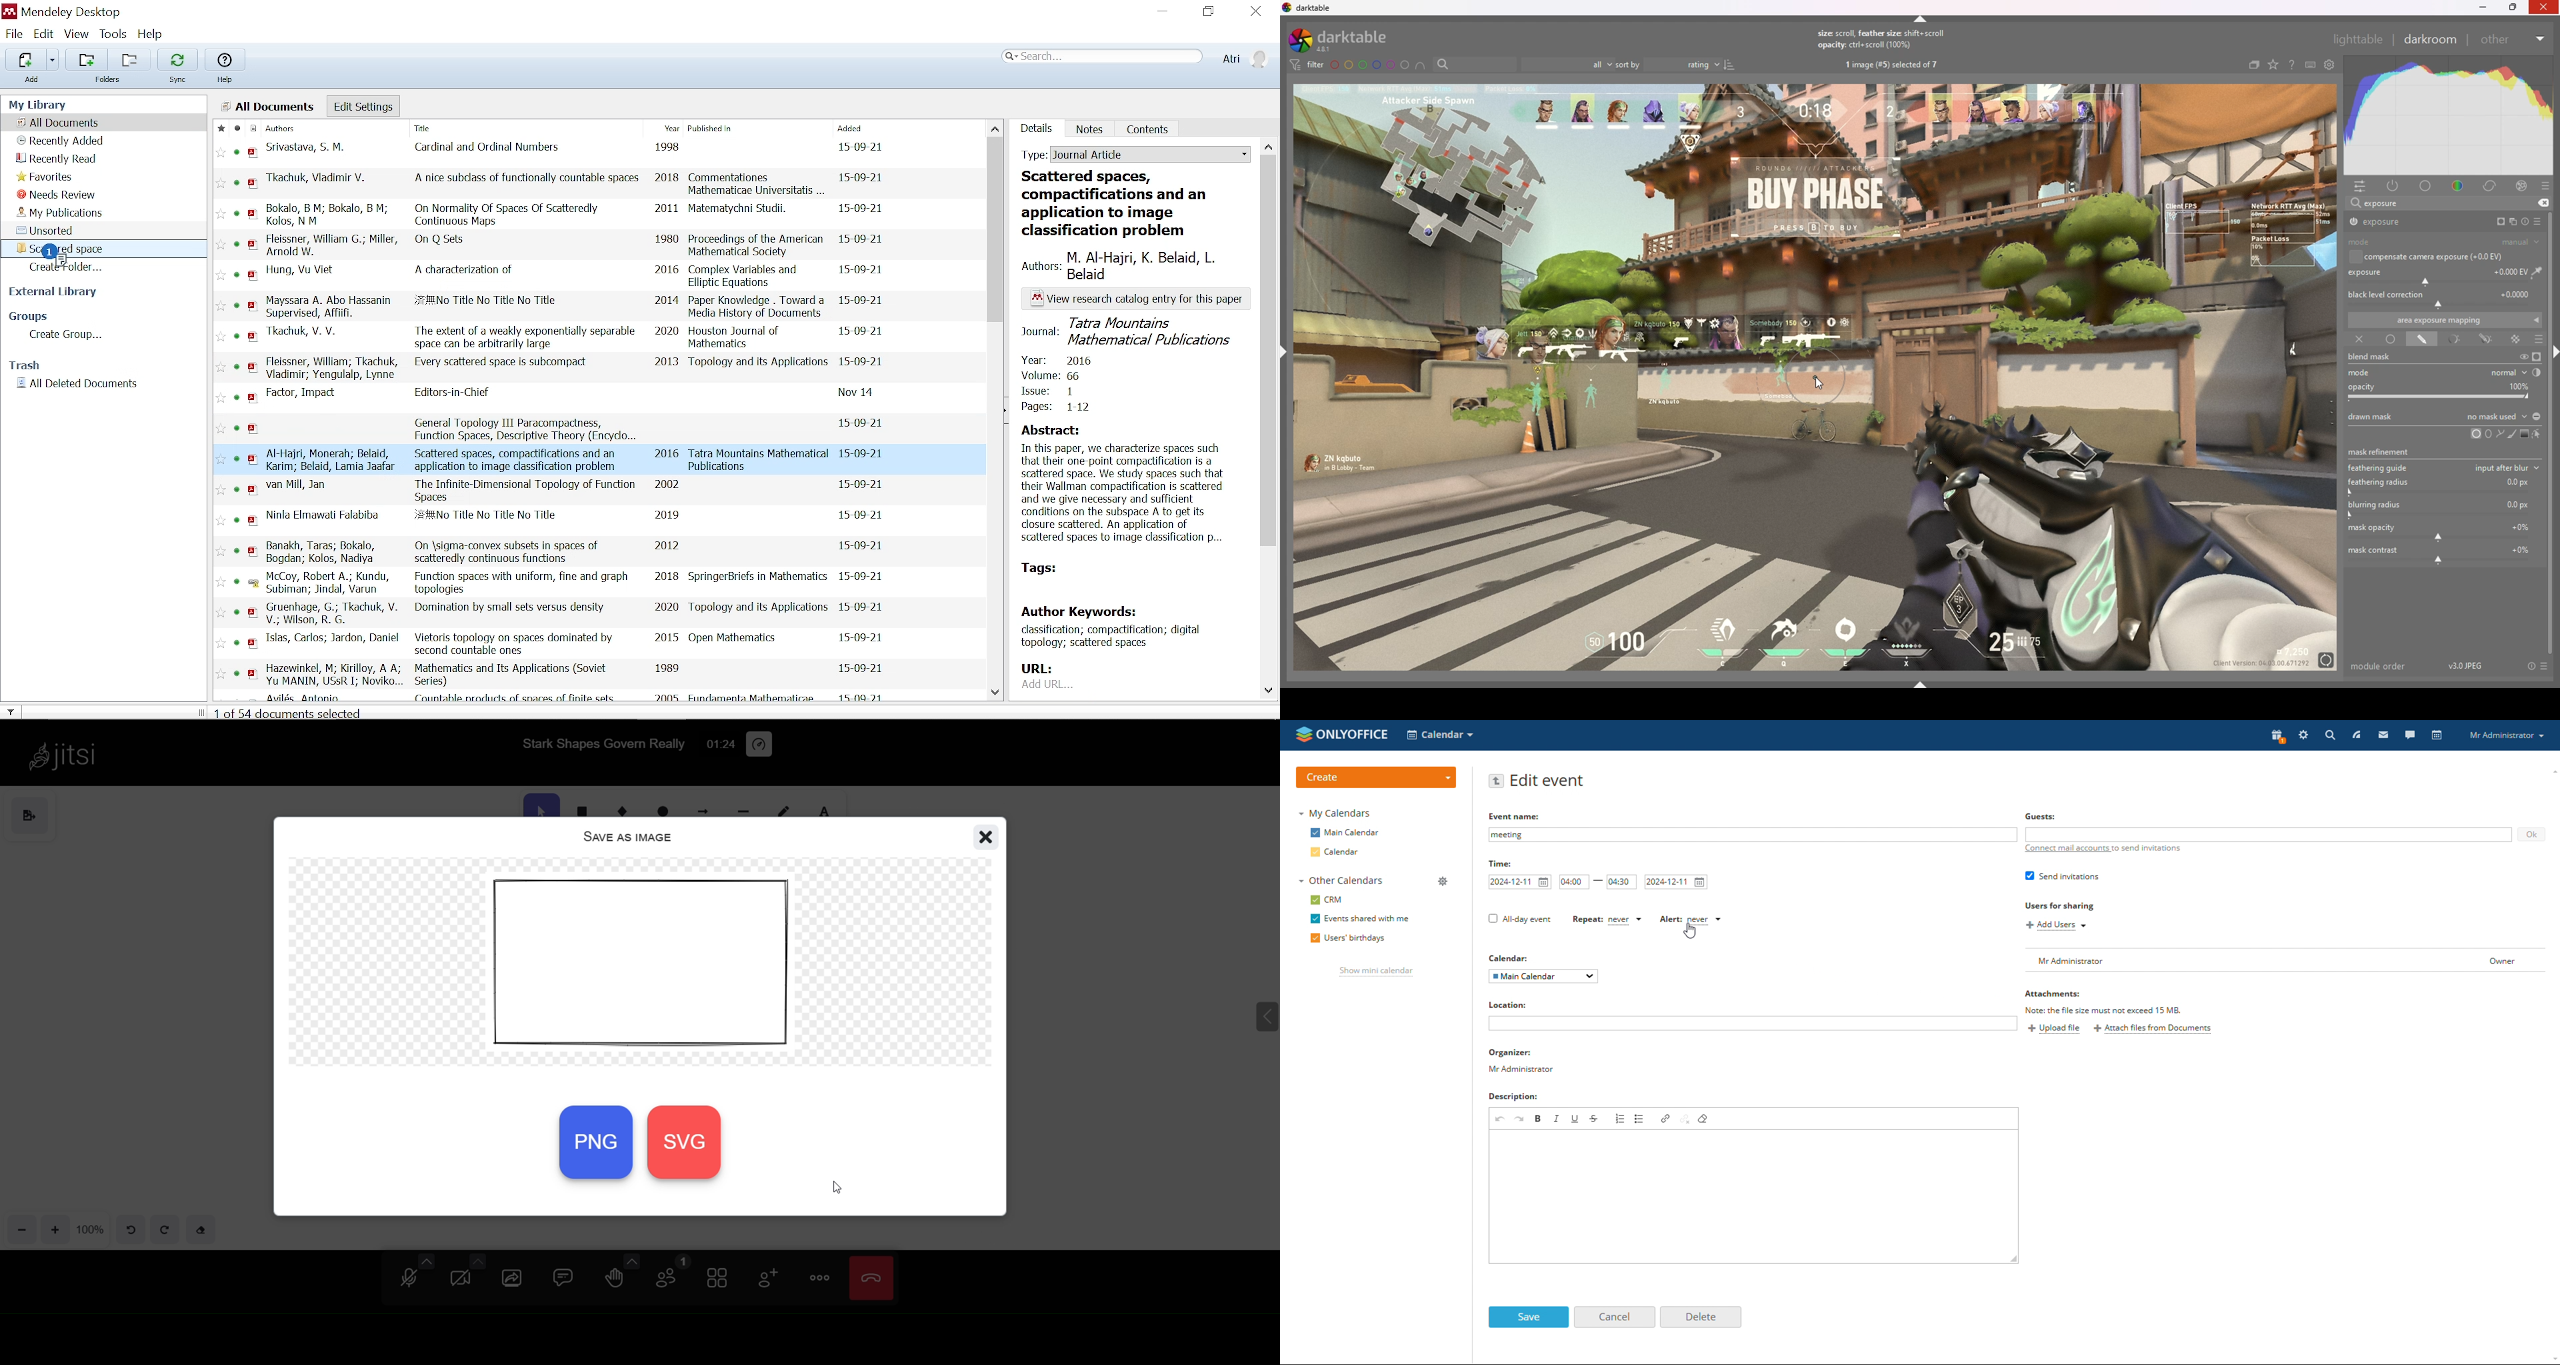  What do you see at coordinates (2062, 876) in the screenshot?
I see `send invitations` at bounding box center [2062, 876].